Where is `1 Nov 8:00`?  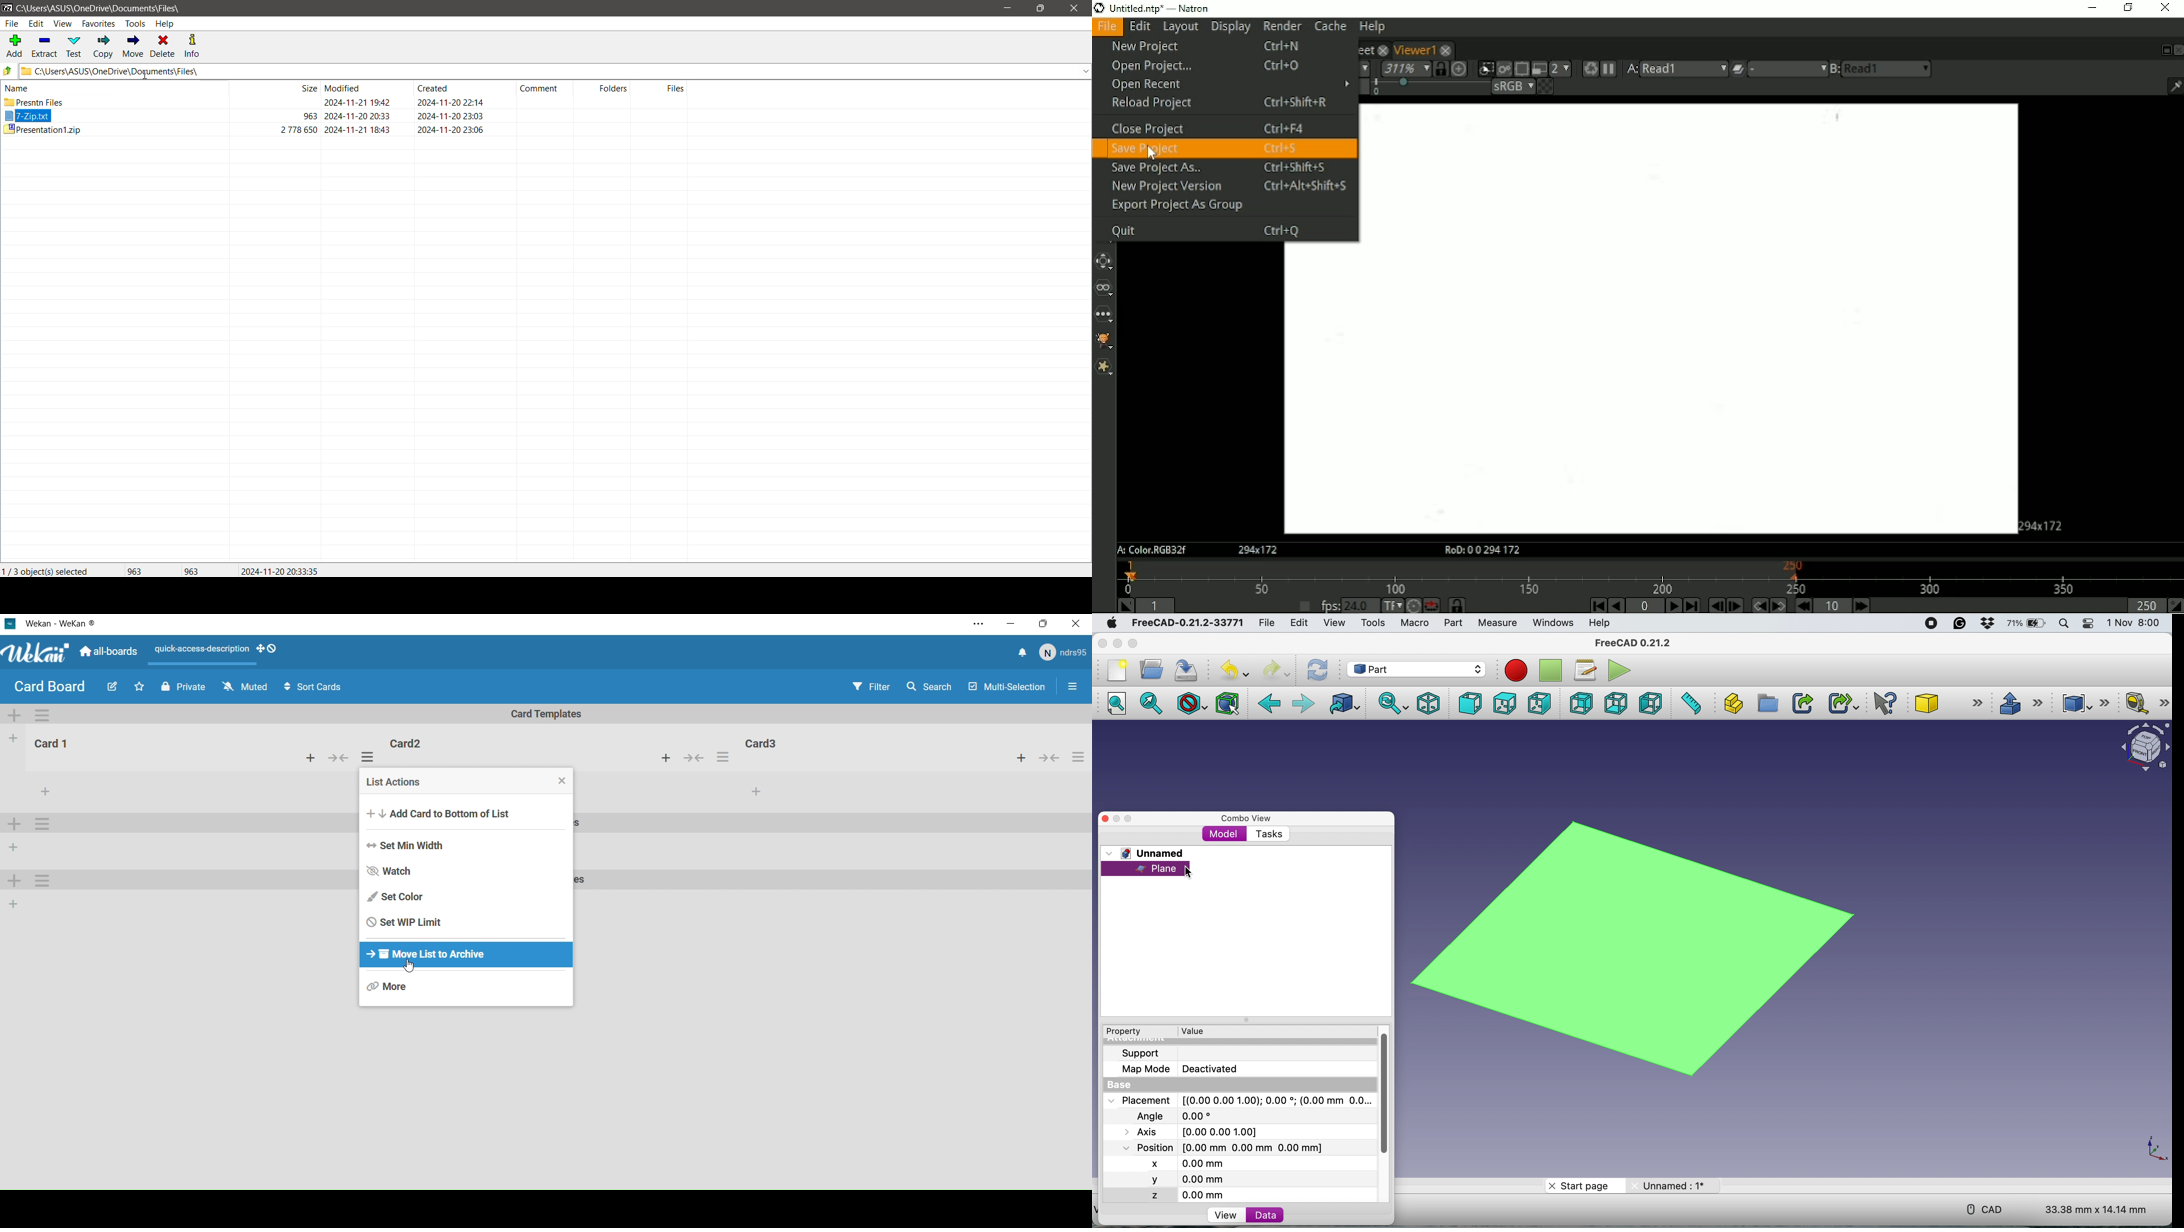 1 Nov 8:00 is located at coordinates (2134, 624).